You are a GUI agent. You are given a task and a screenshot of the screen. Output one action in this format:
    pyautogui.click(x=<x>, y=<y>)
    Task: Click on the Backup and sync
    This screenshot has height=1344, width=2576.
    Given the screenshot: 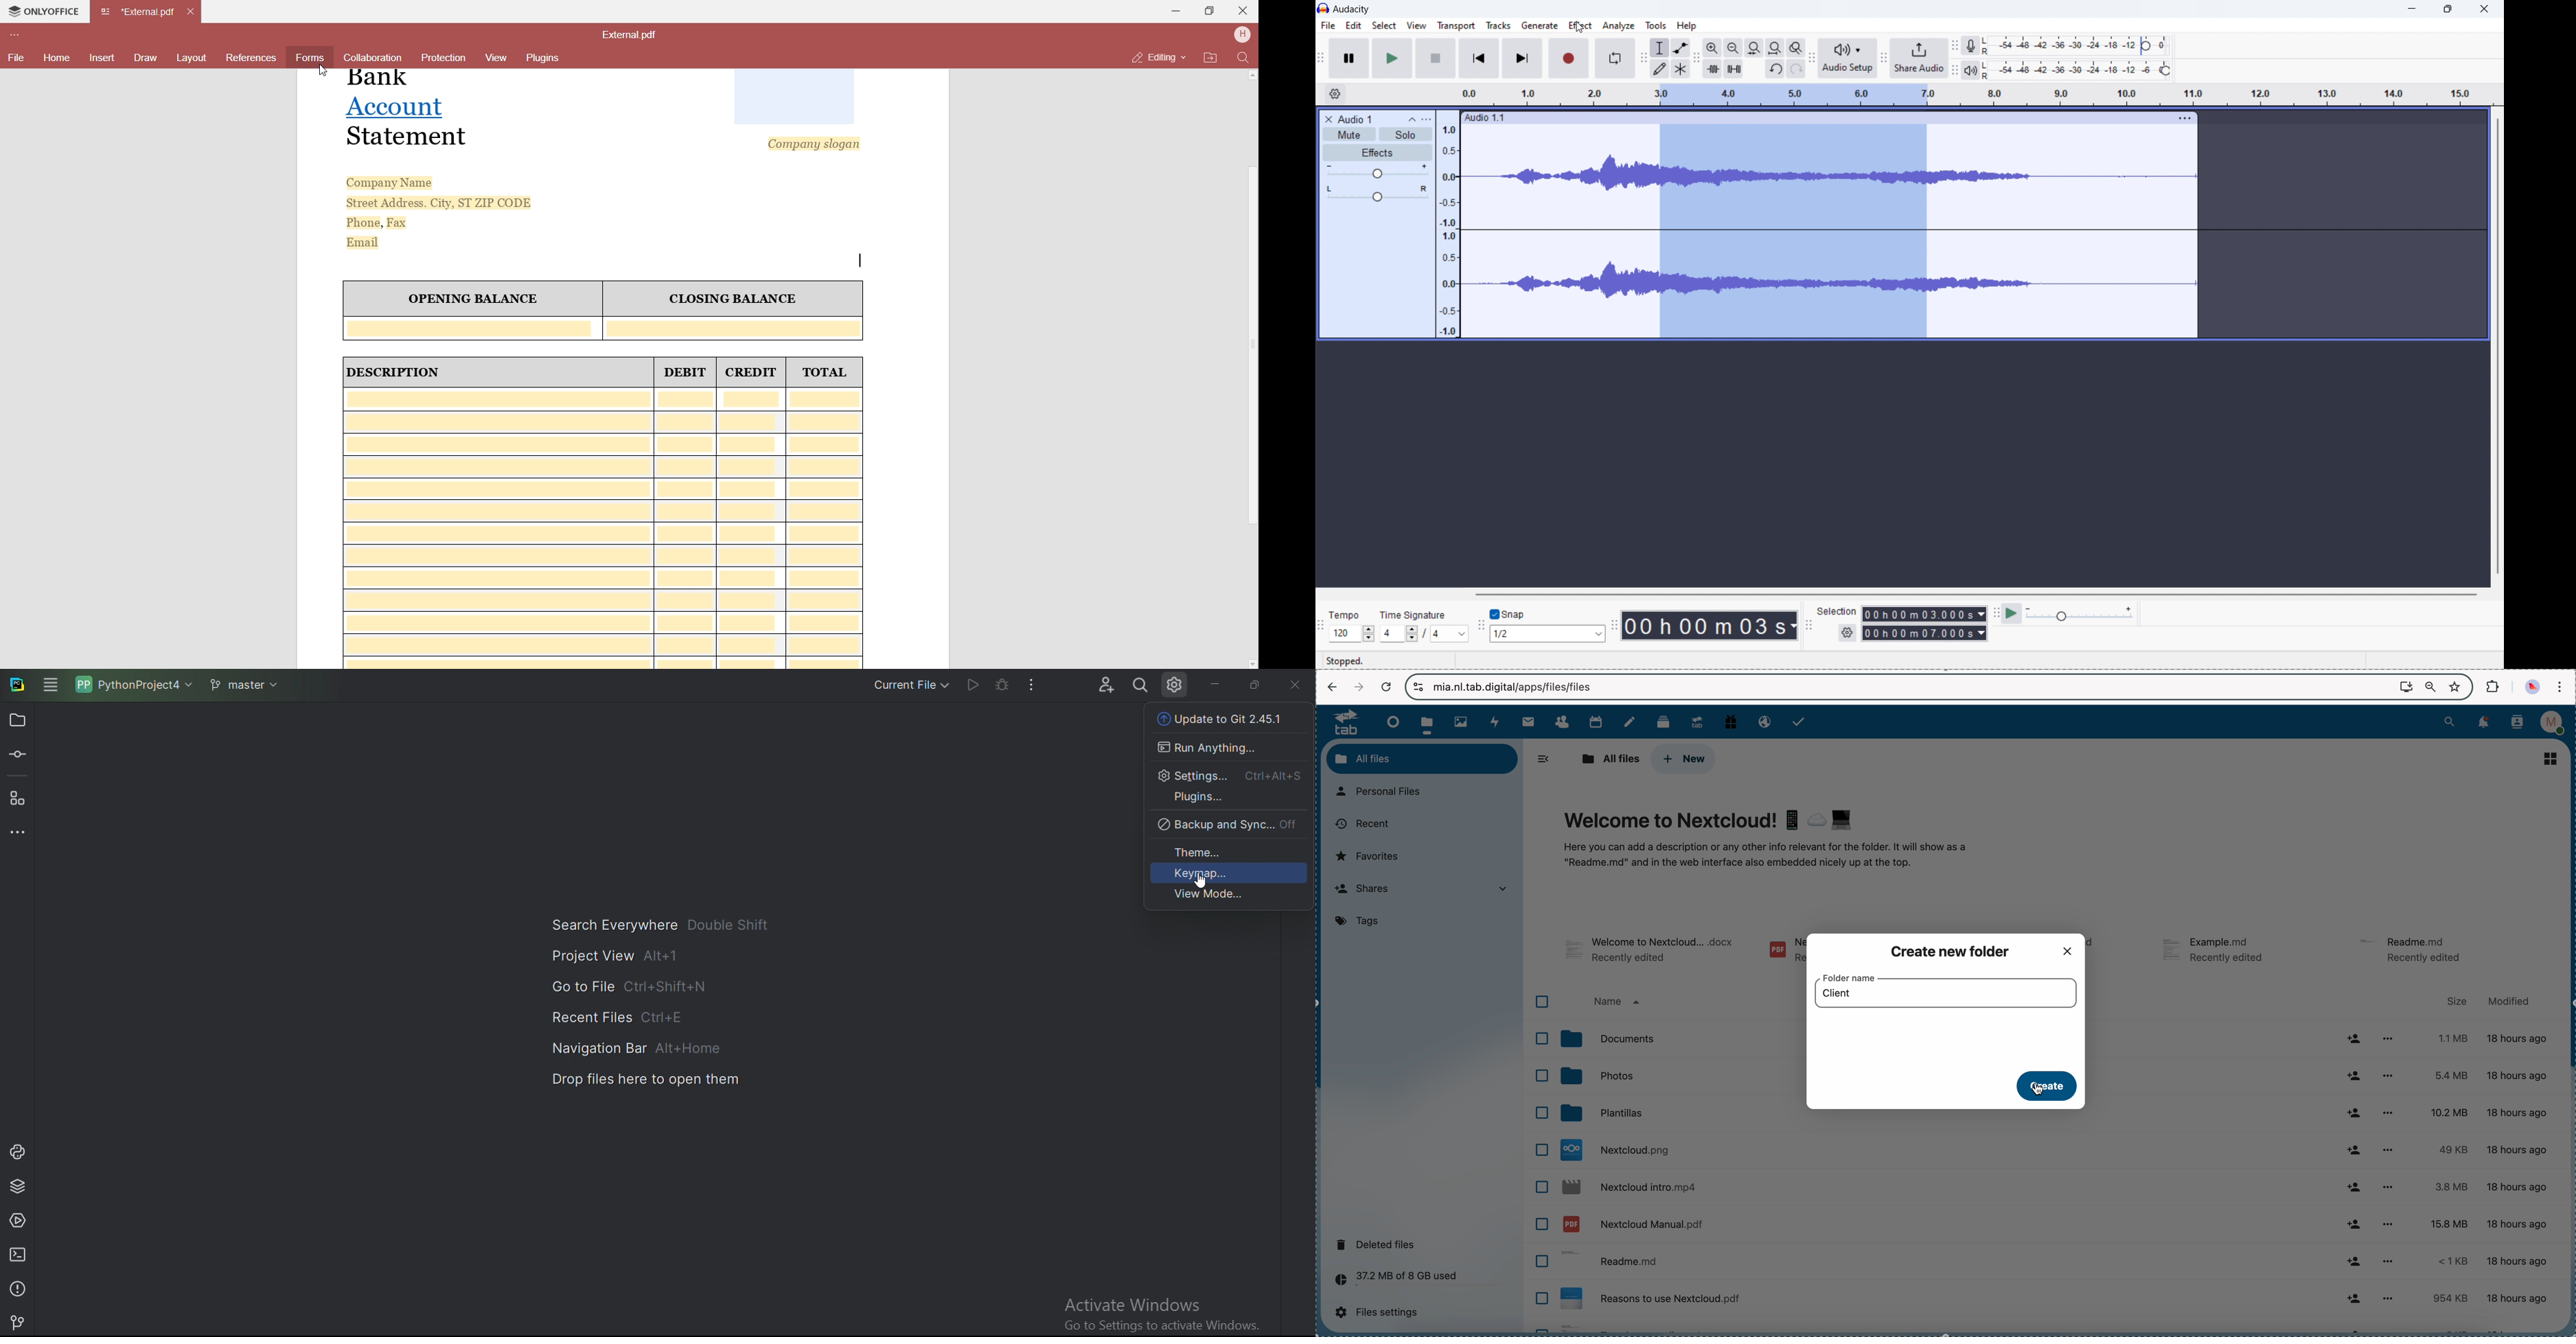 What is the action you would take?
    pyautogui.click(x=1224, y=825)
    